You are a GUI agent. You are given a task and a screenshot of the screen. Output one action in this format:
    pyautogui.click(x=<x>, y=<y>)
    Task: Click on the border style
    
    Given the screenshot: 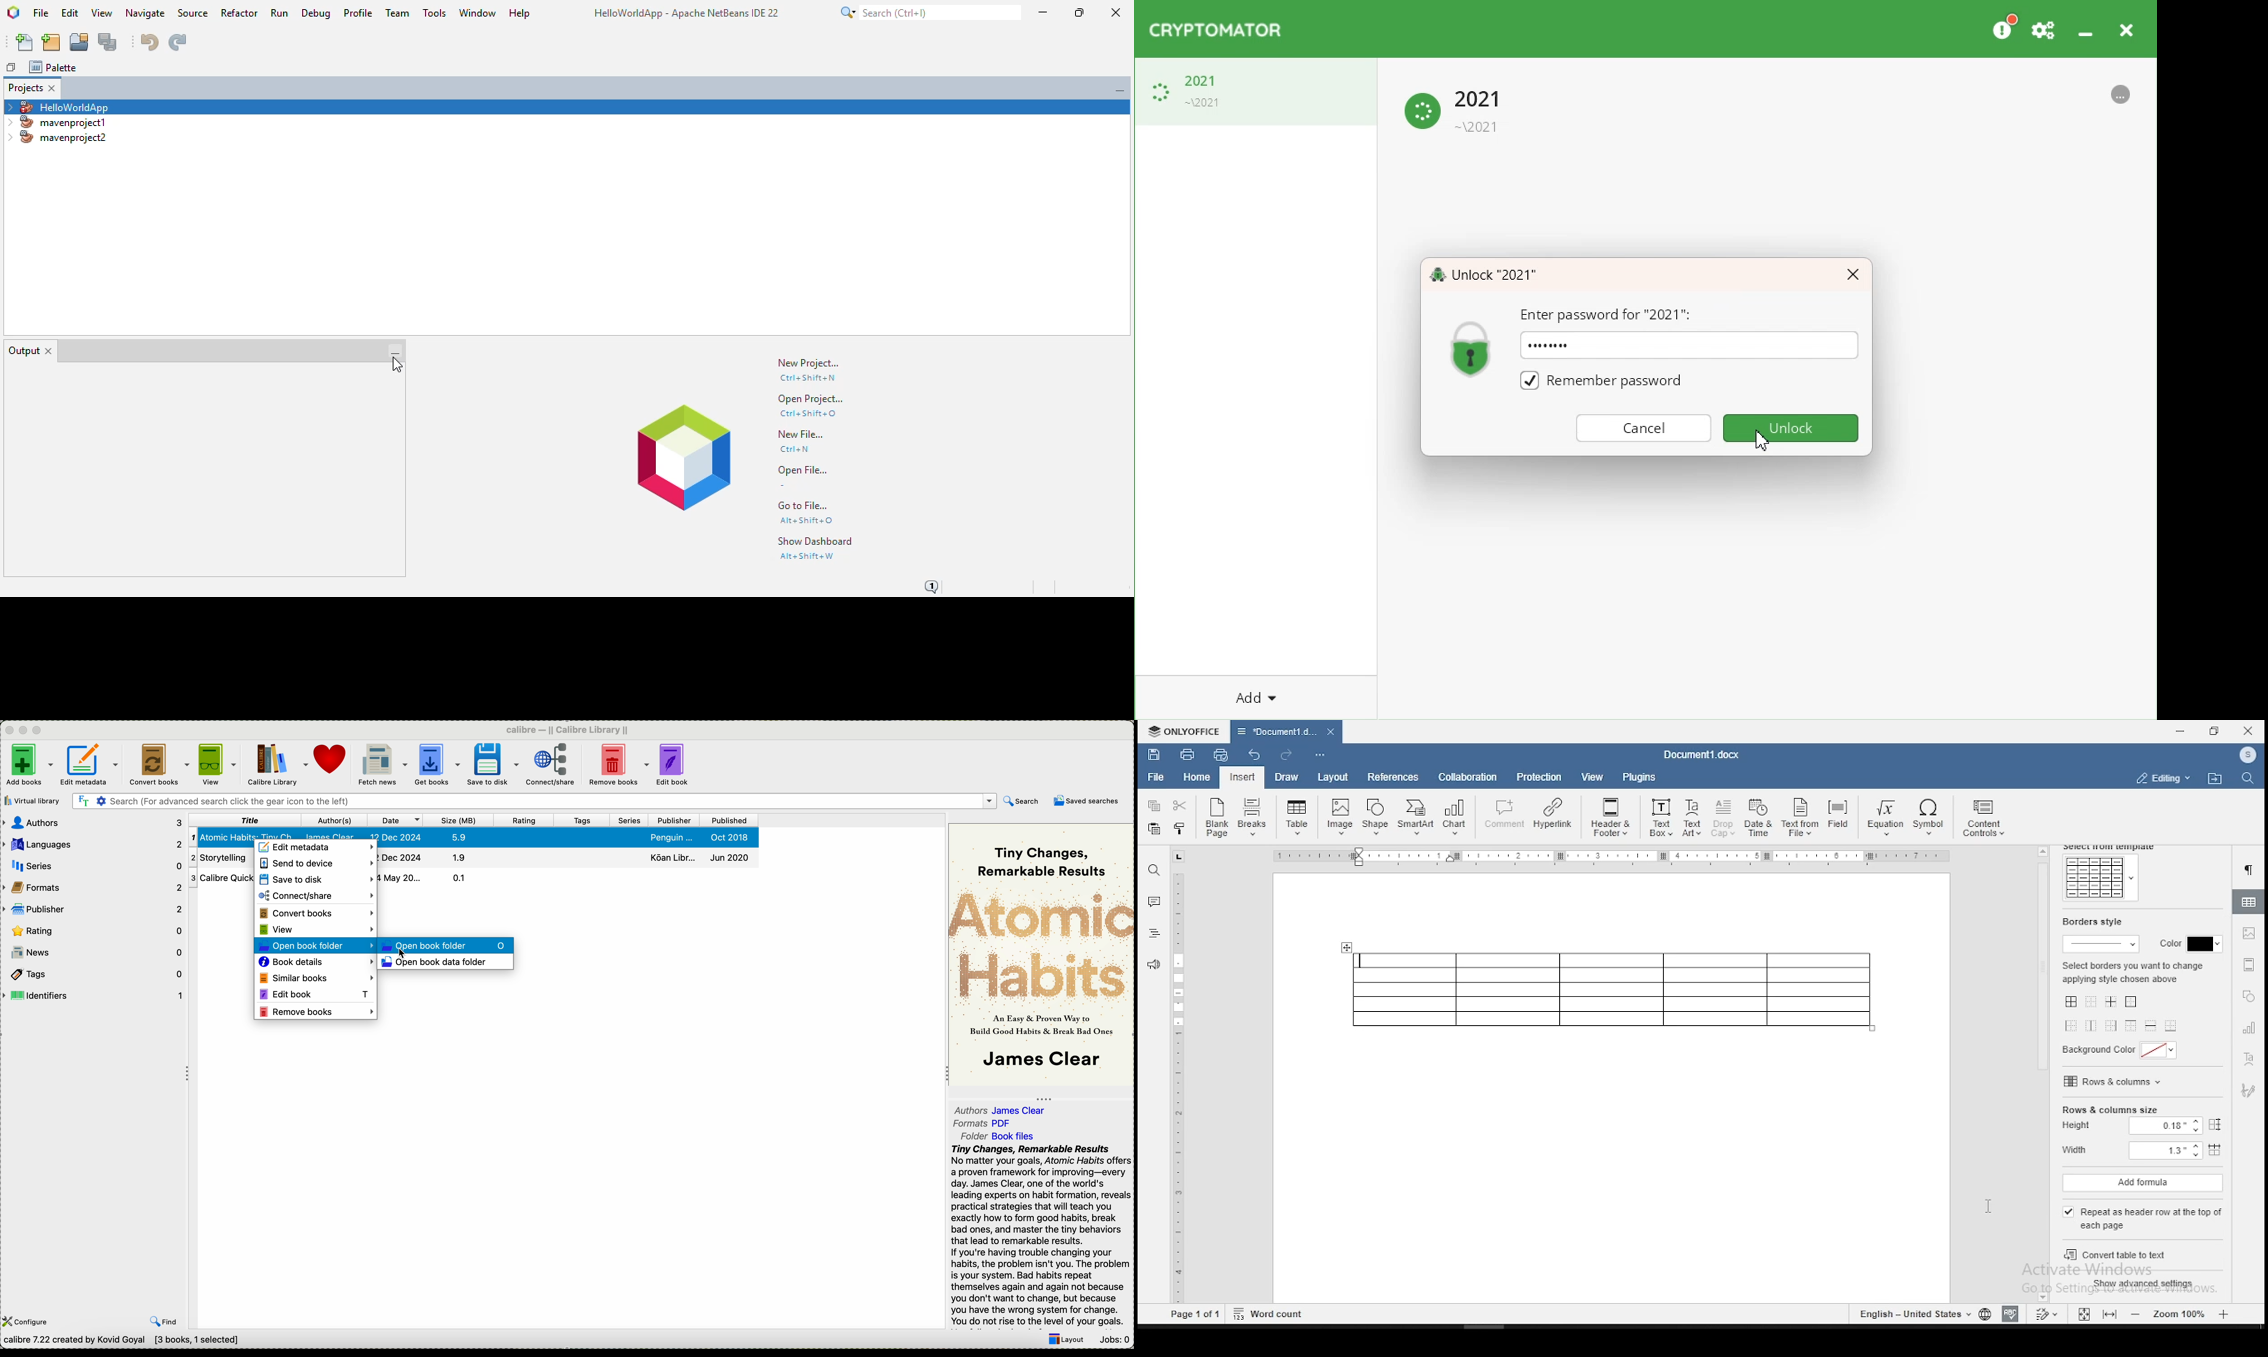 What is the action you would take?
    pyautogui.click(x=2090, y=922)
    